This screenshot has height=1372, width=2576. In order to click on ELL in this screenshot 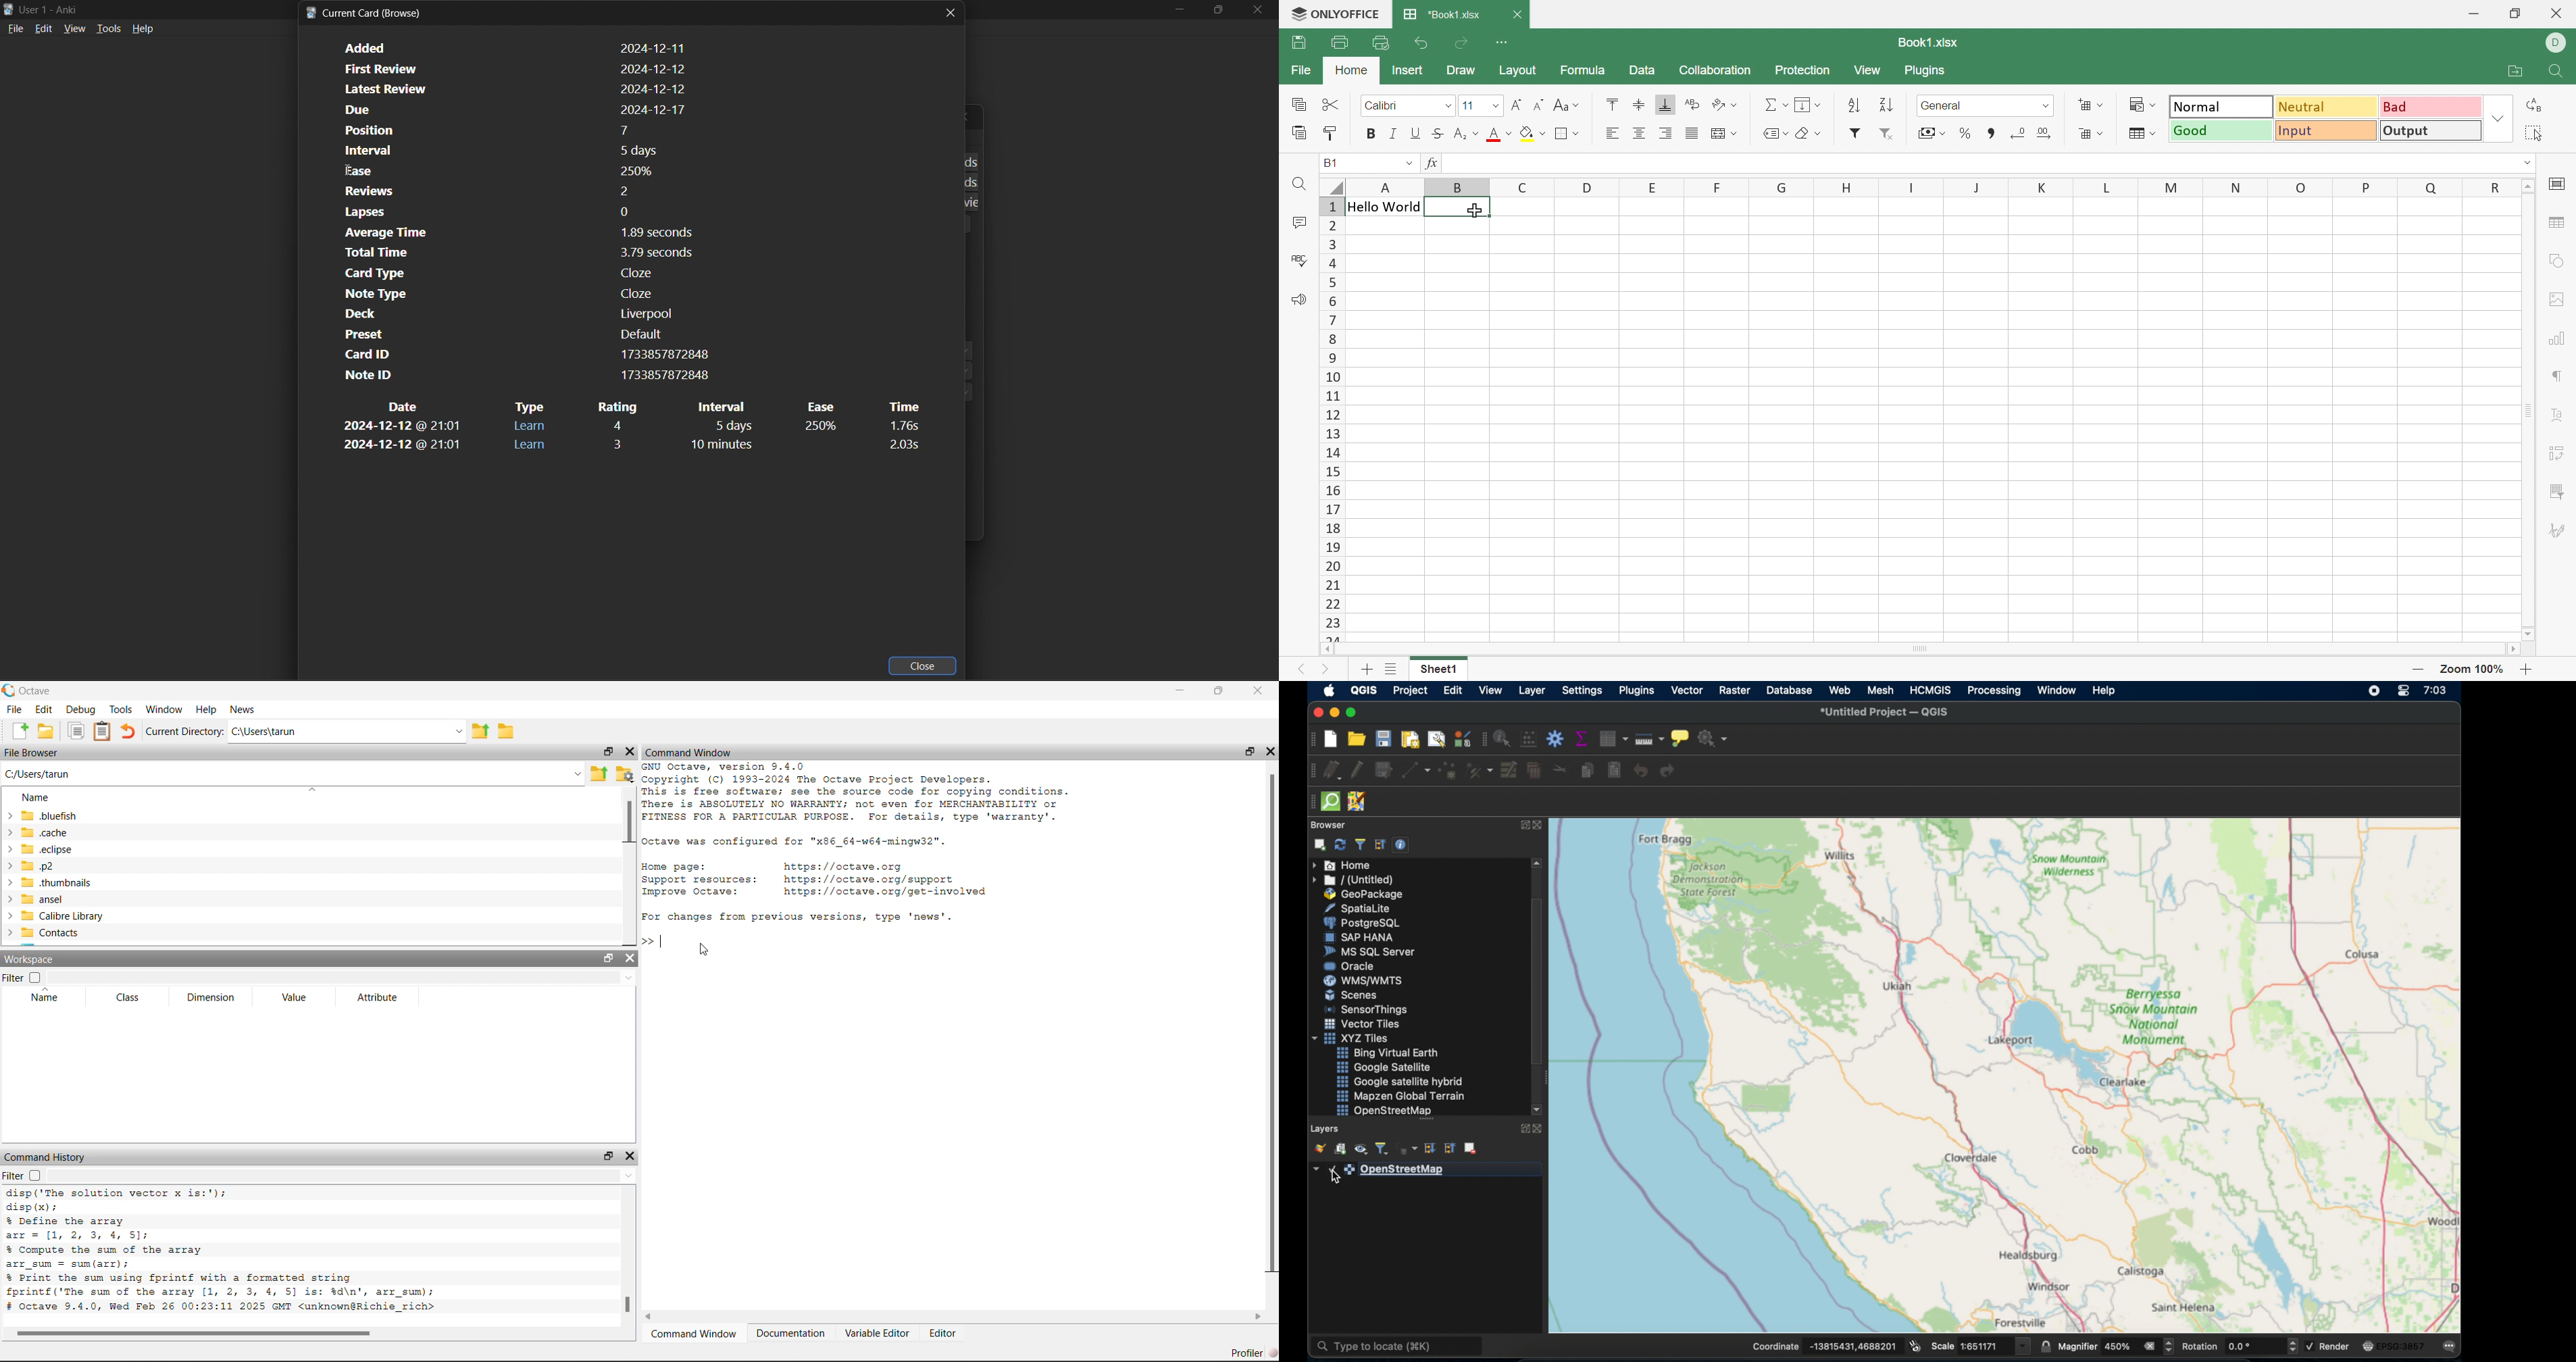, I will do `click(2559, 42)`.